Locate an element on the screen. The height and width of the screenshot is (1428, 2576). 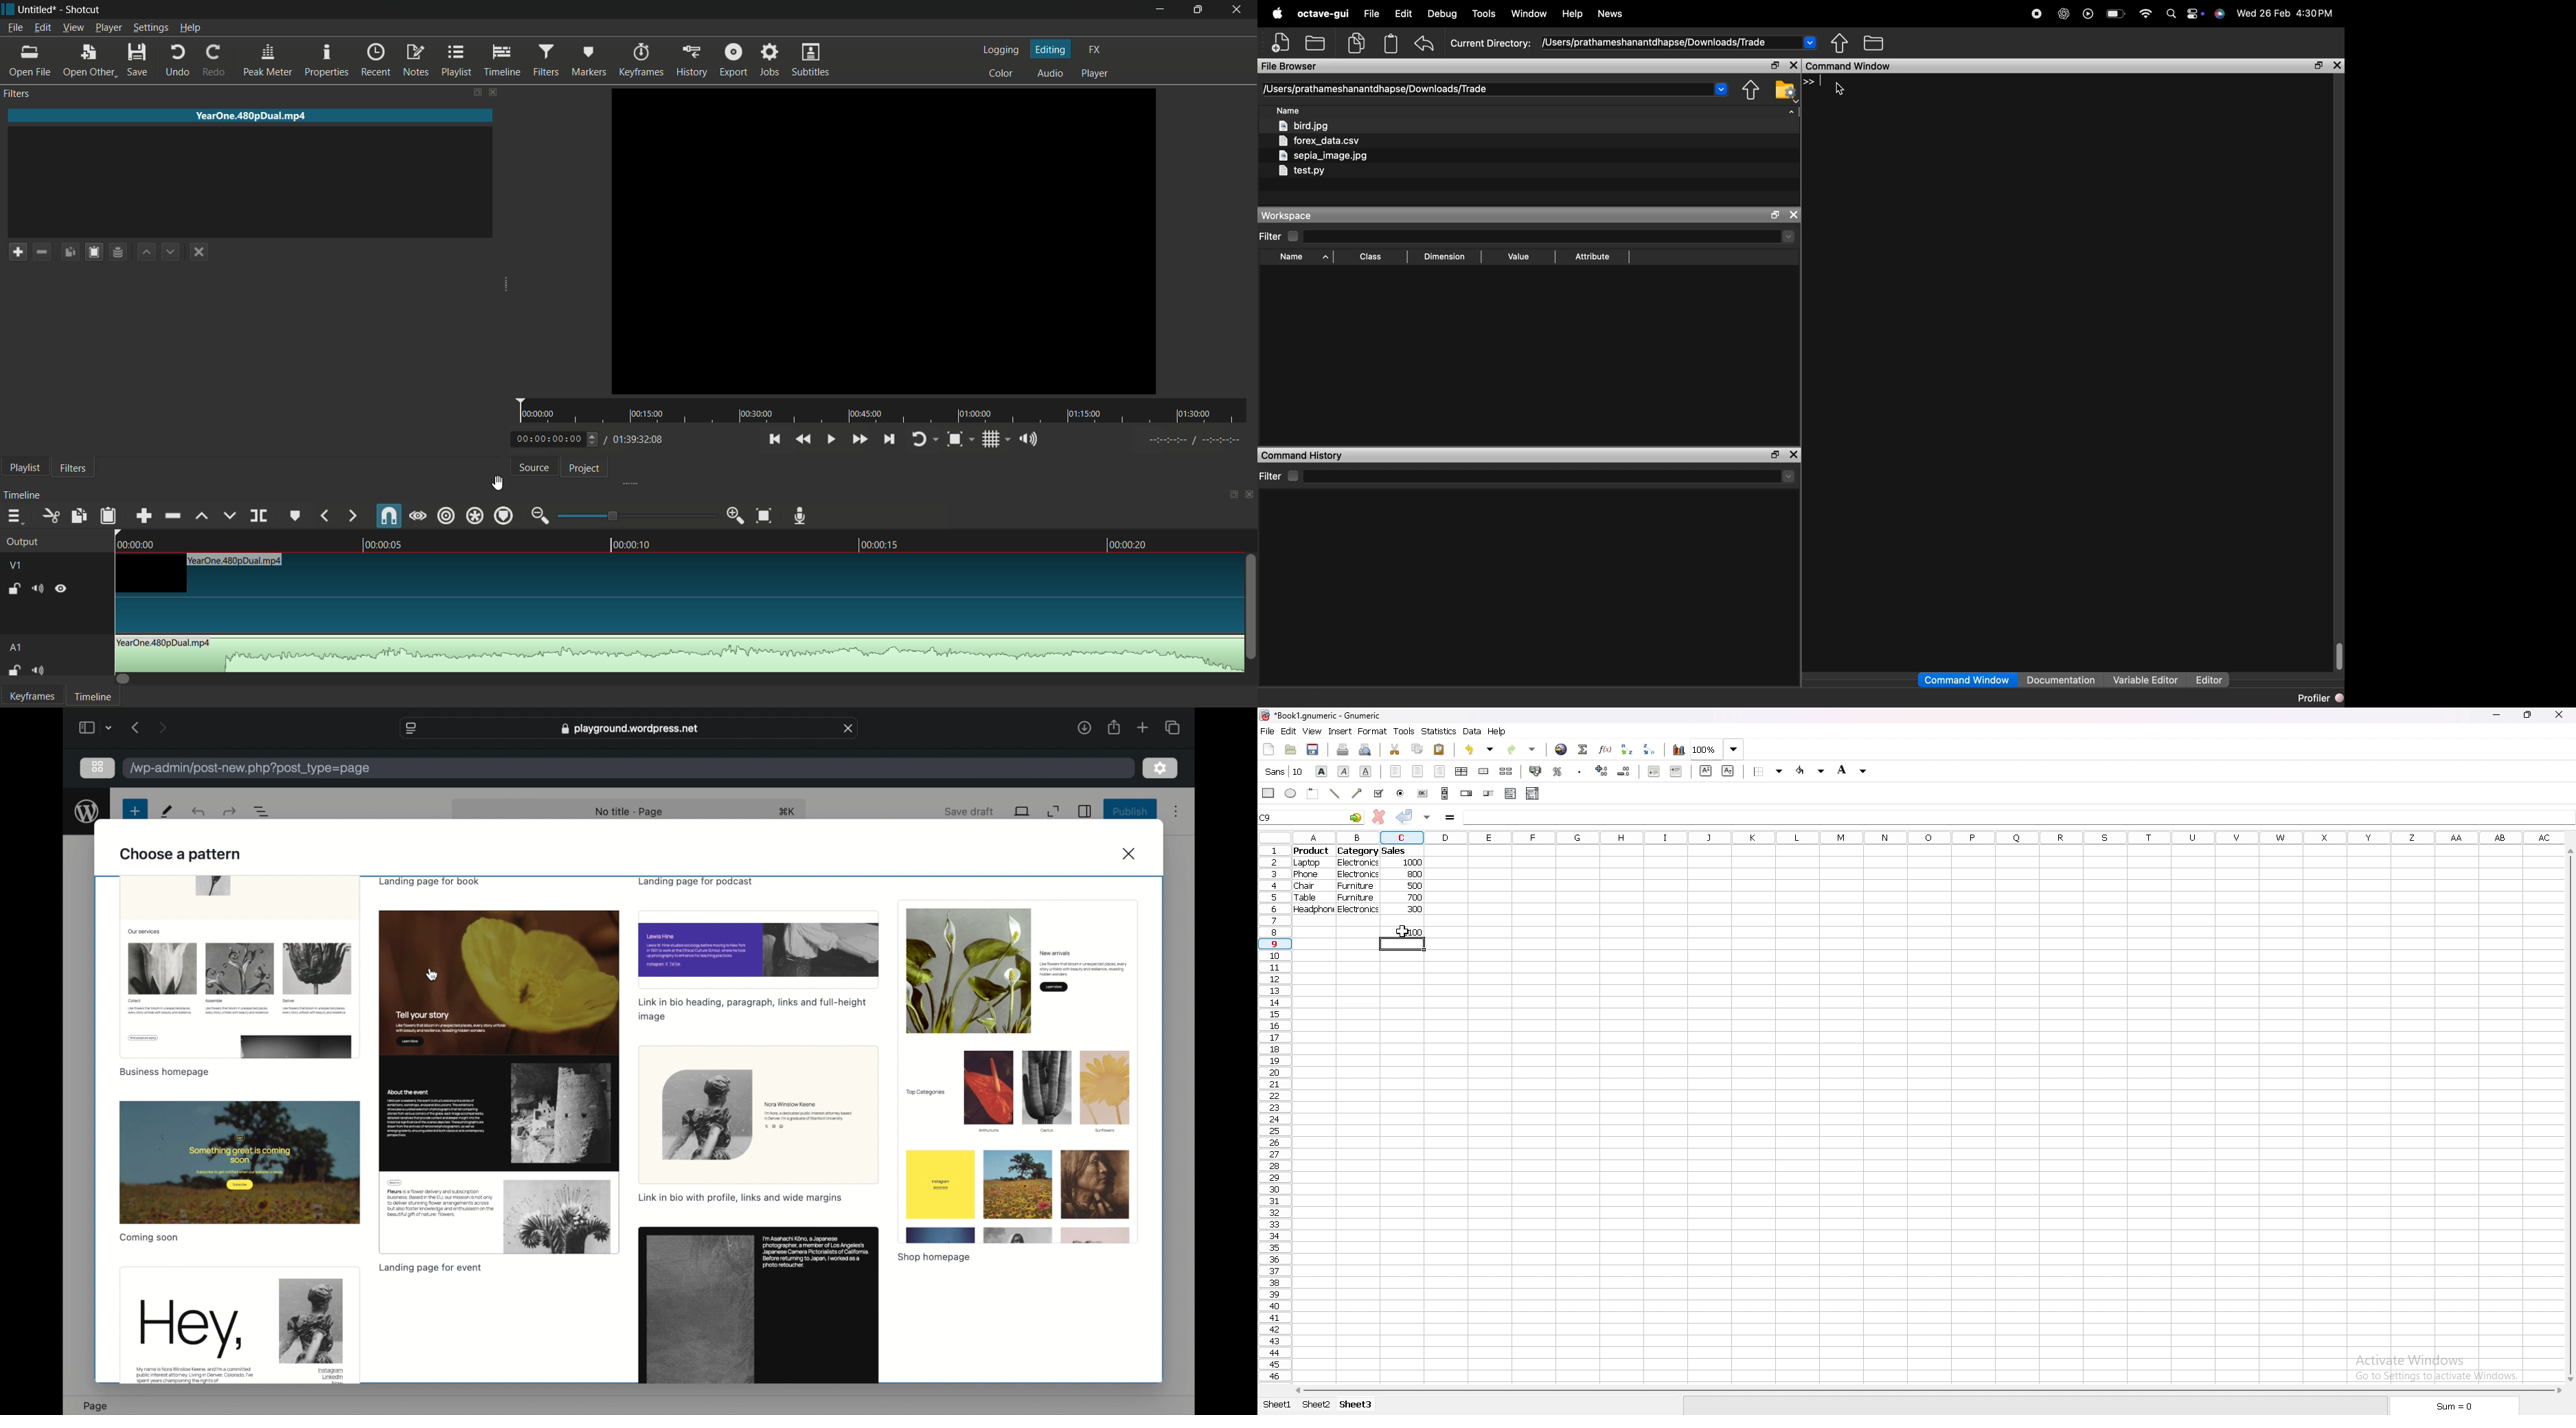
append is located at coordinates (143, 516).